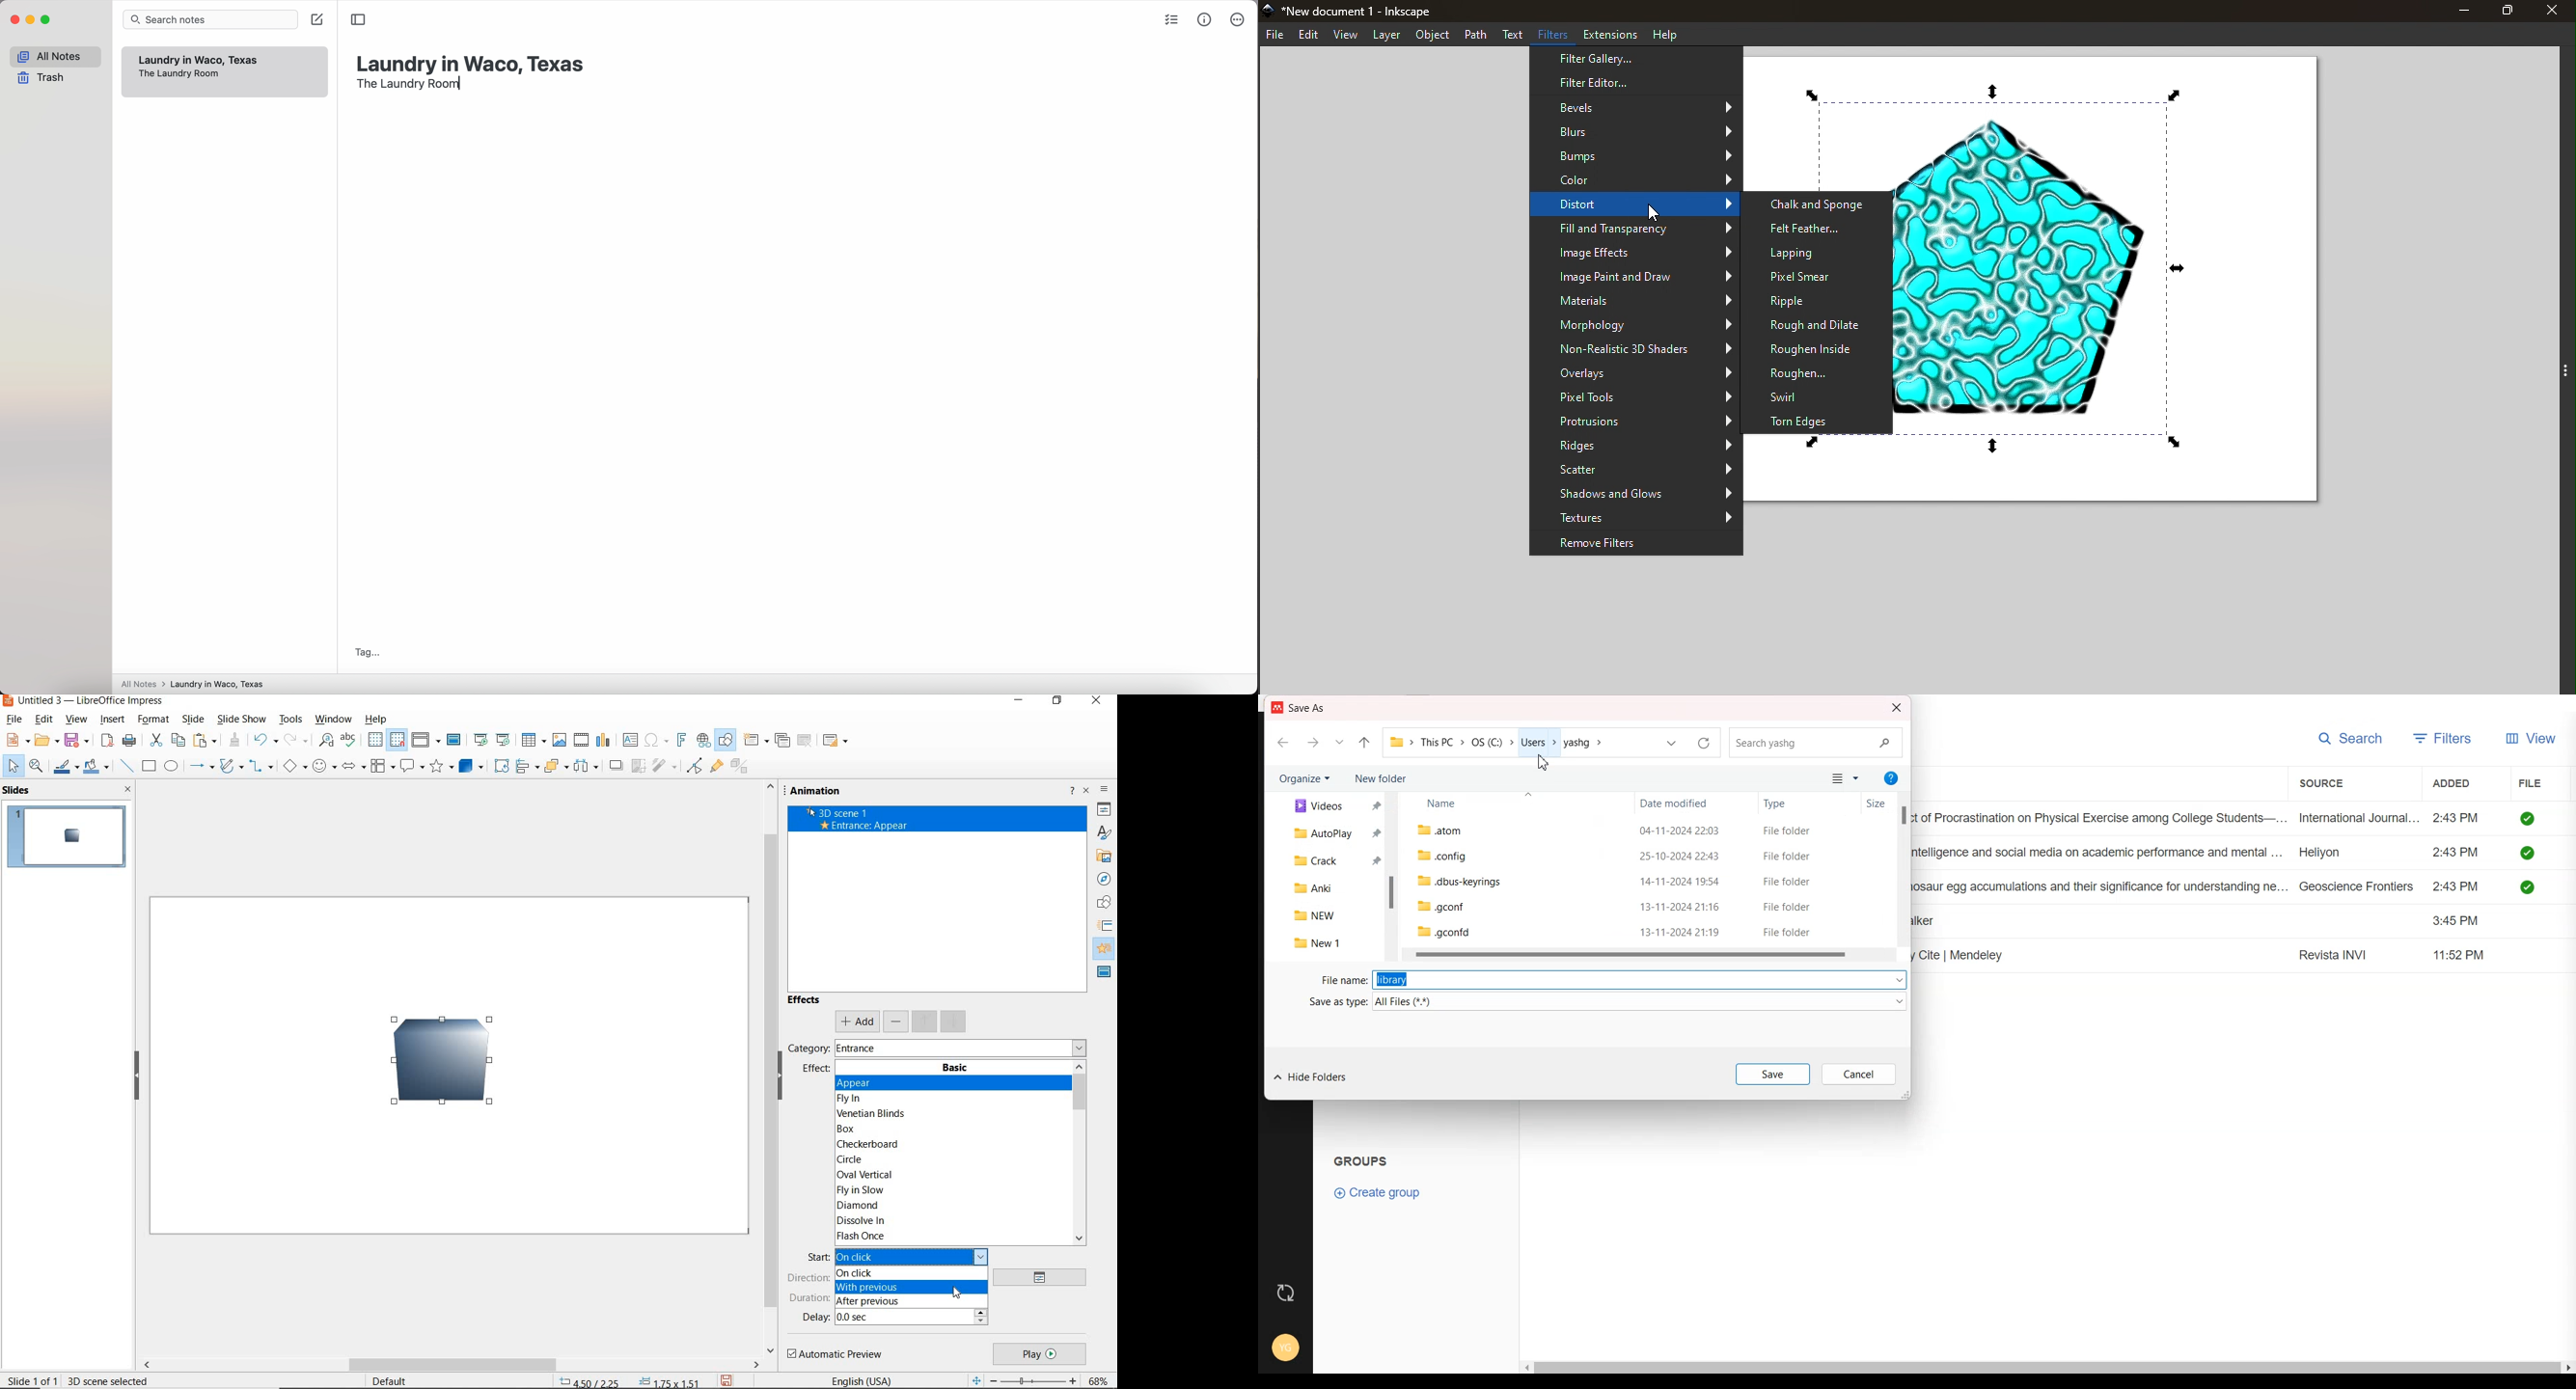 The width and height of the screenshot is (2576, 1400). What do you see at coordinates (1788, 932) in the screenshot?
I see `File folder` at bounding box center [1788, 932].